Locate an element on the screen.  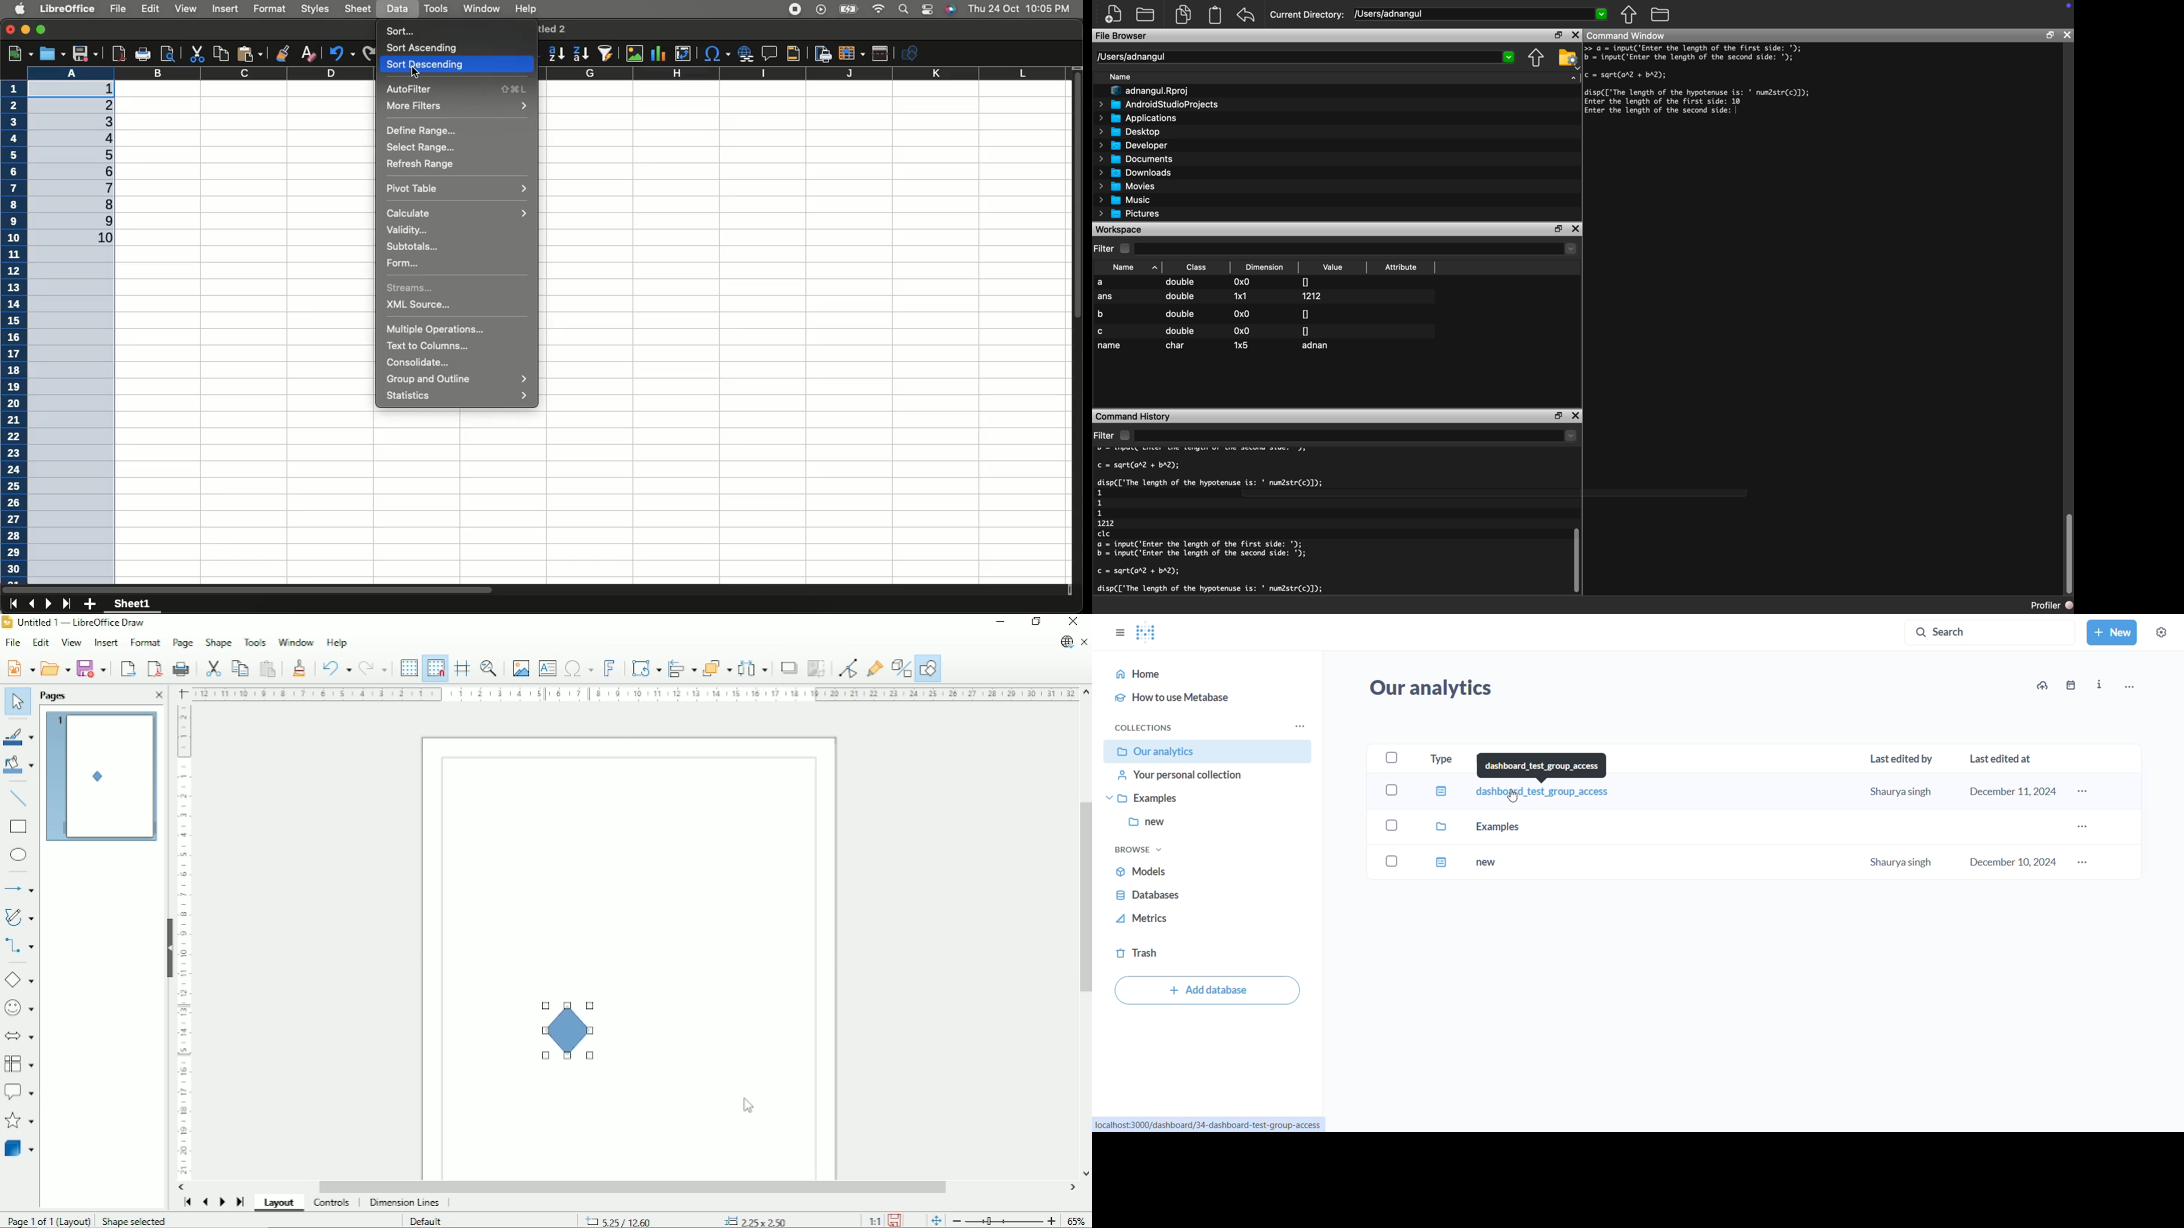
Undo is located at coordinates (335, 667).